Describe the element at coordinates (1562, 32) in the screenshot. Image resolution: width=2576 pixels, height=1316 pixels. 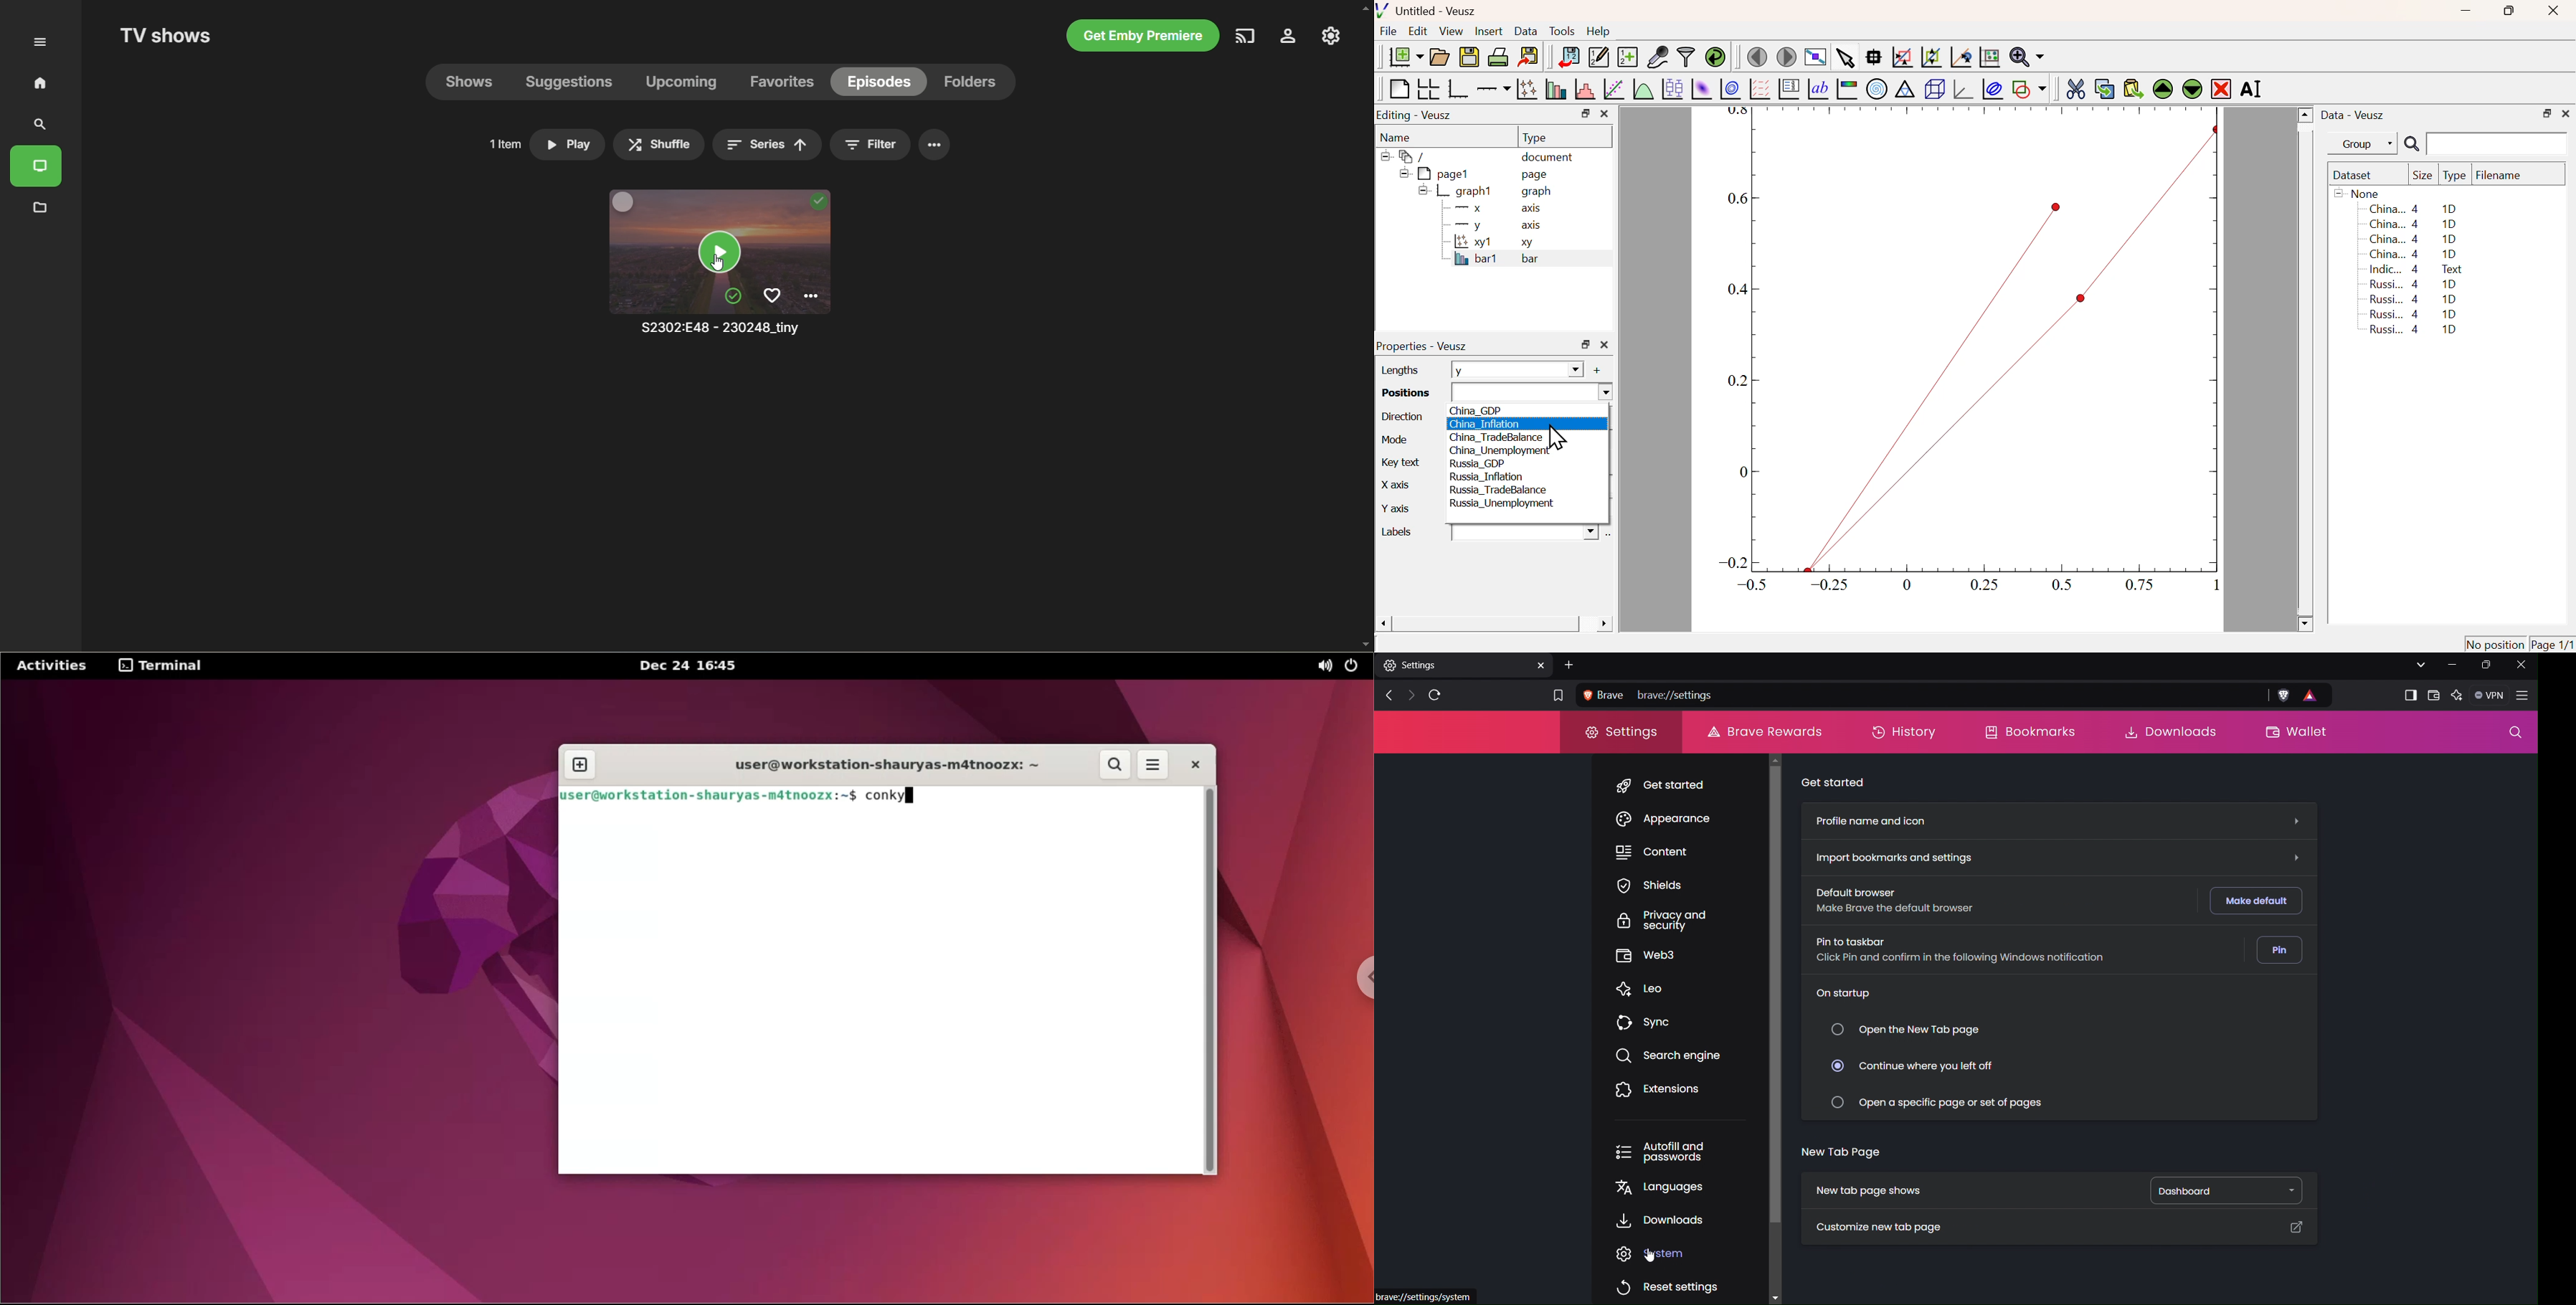
I see `Tools` at that location.